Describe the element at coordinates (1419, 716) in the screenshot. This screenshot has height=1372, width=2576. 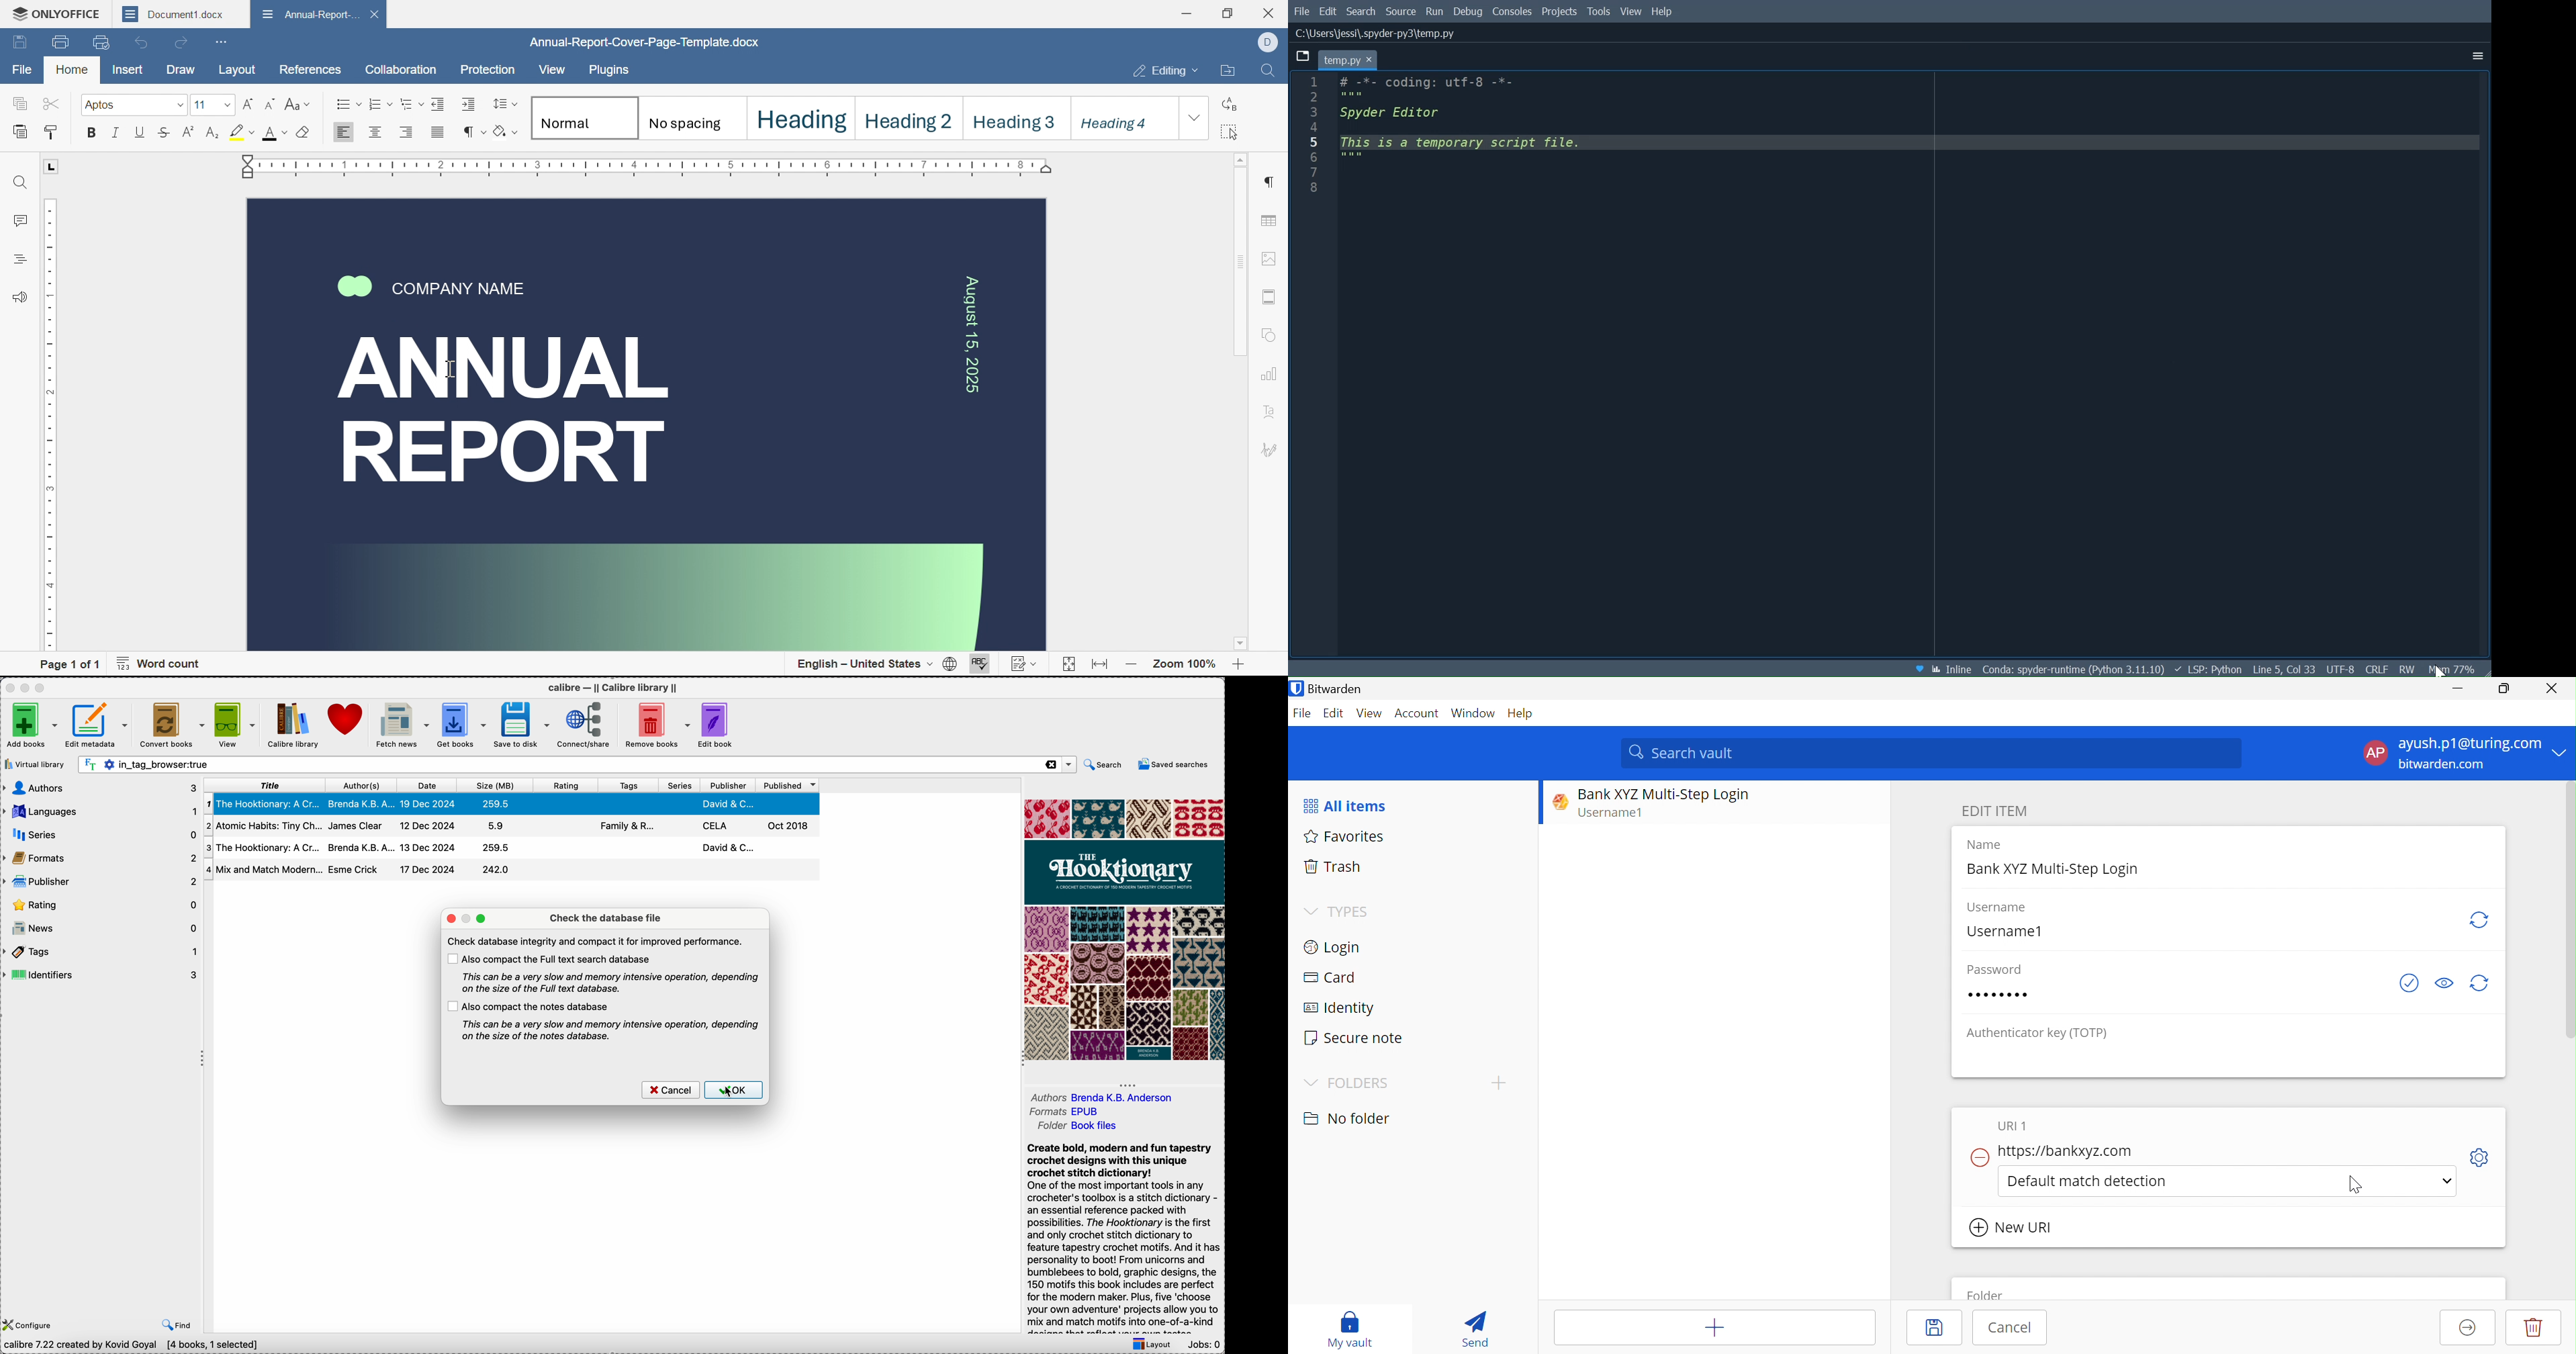
I see `Account` at that location.